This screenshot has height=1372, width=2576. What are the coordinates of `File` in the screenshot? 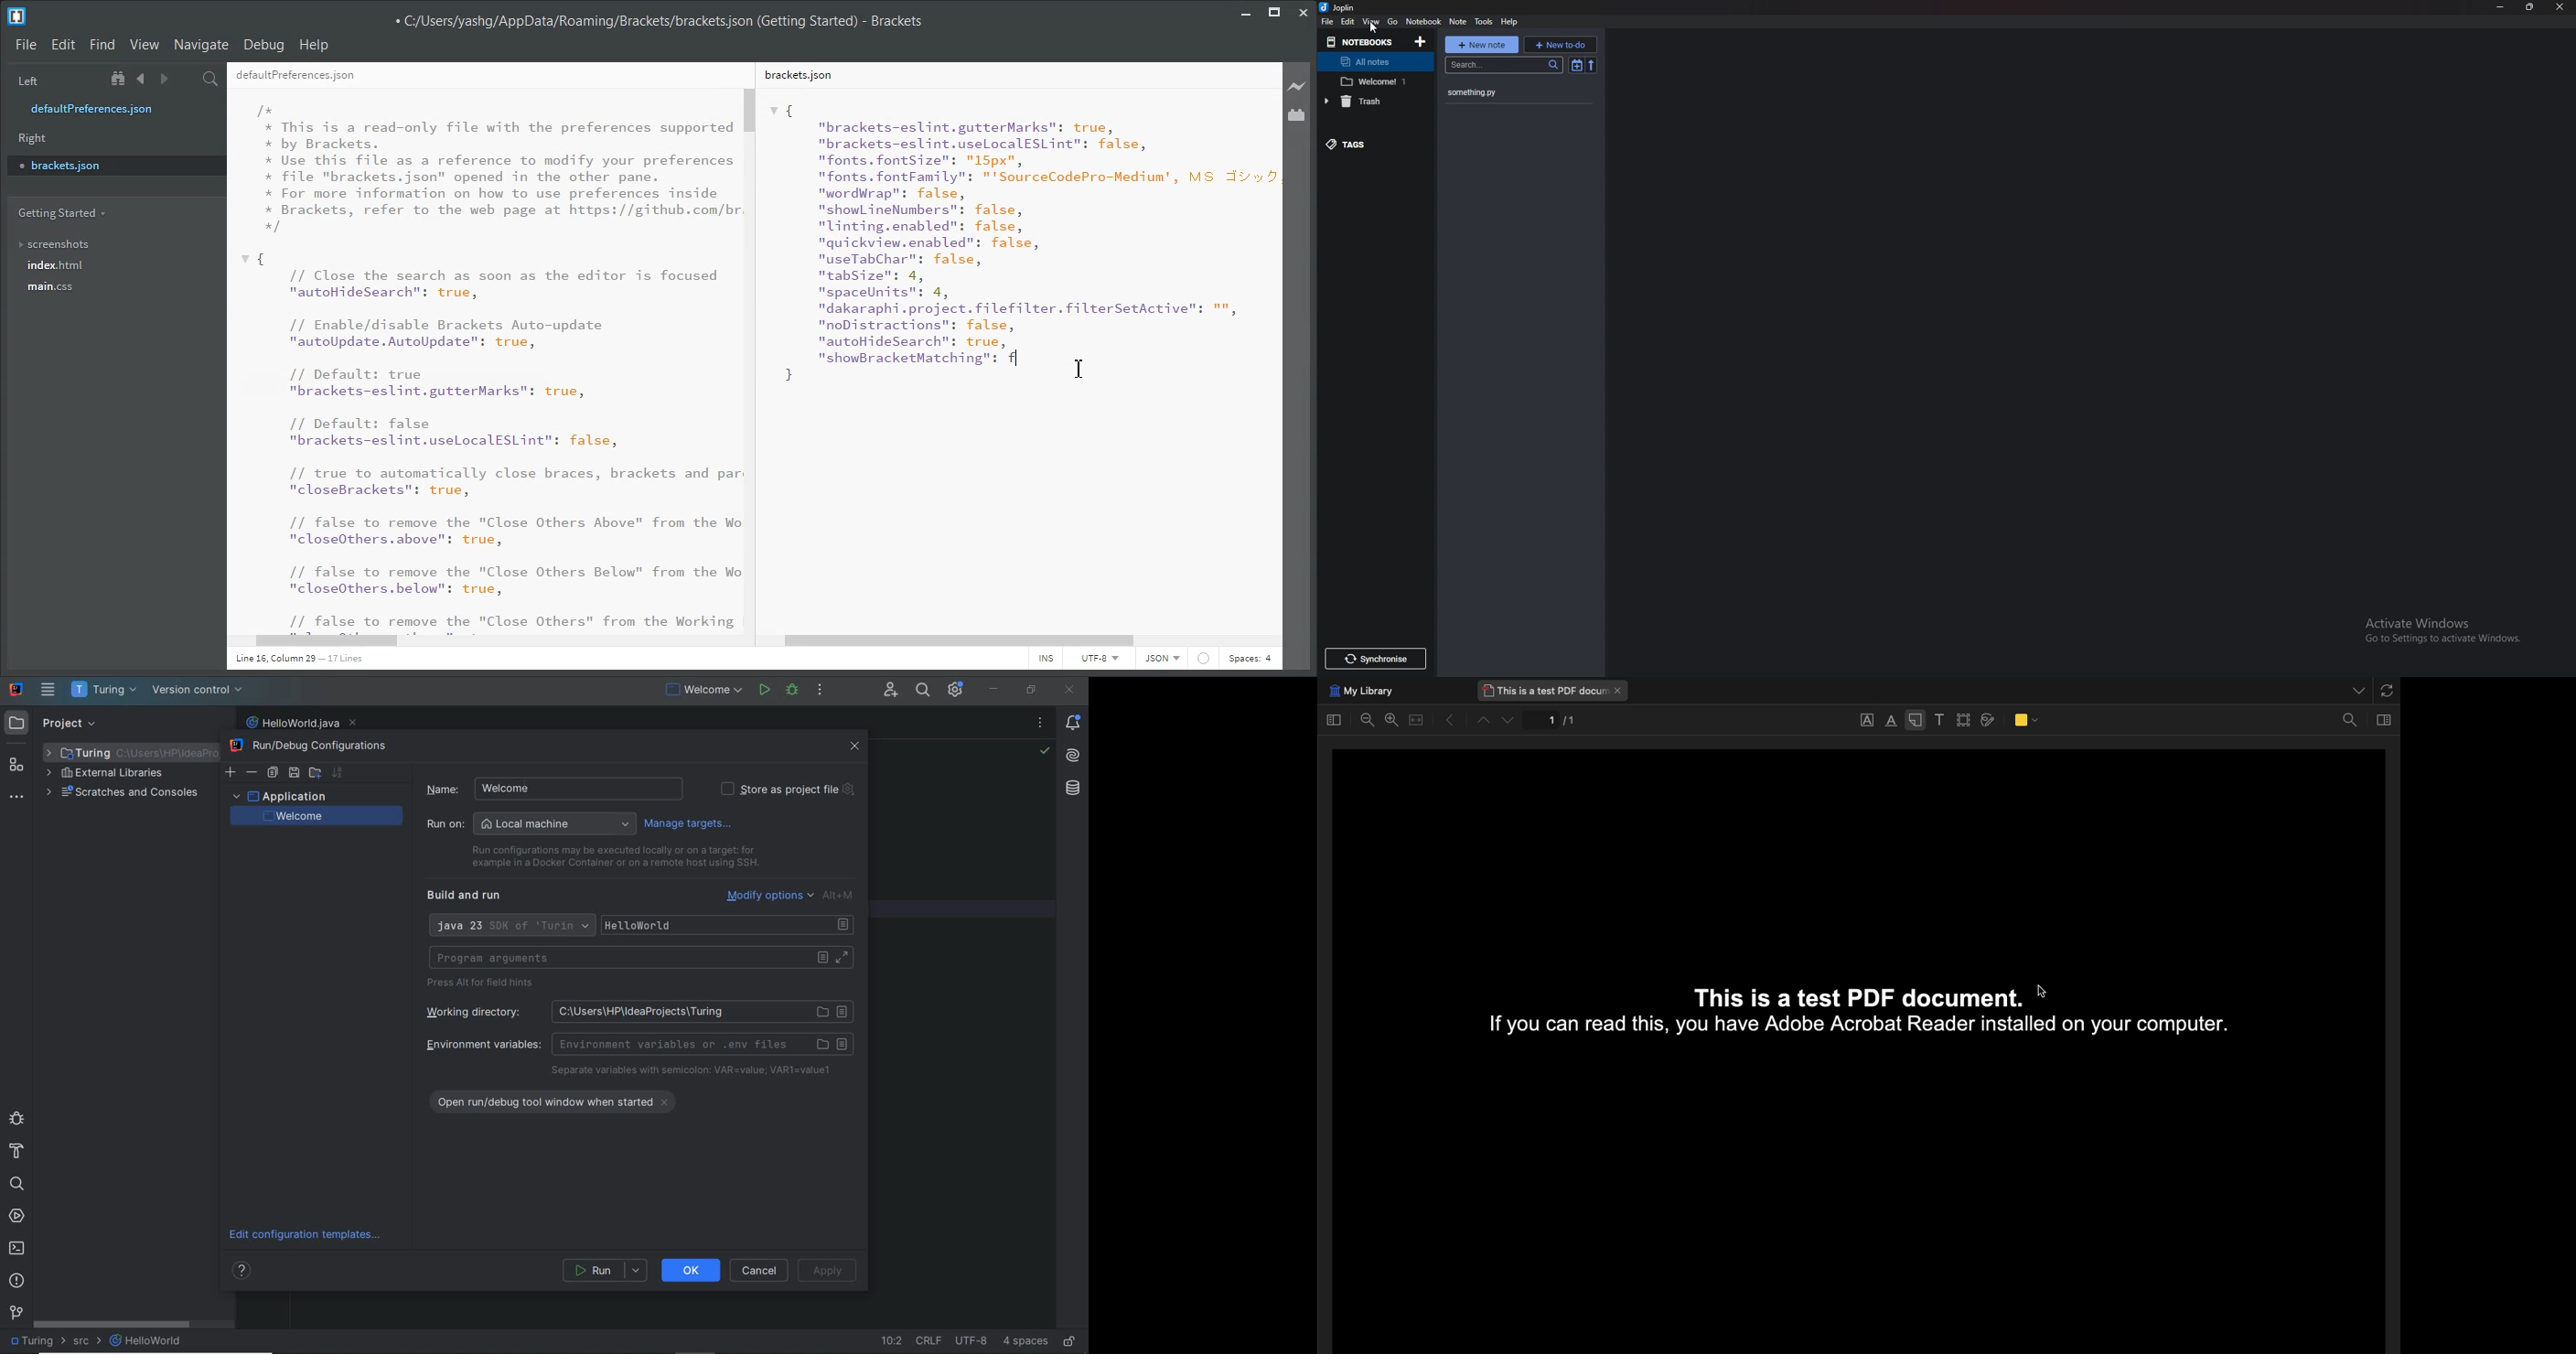 It's located at (1328, 23).